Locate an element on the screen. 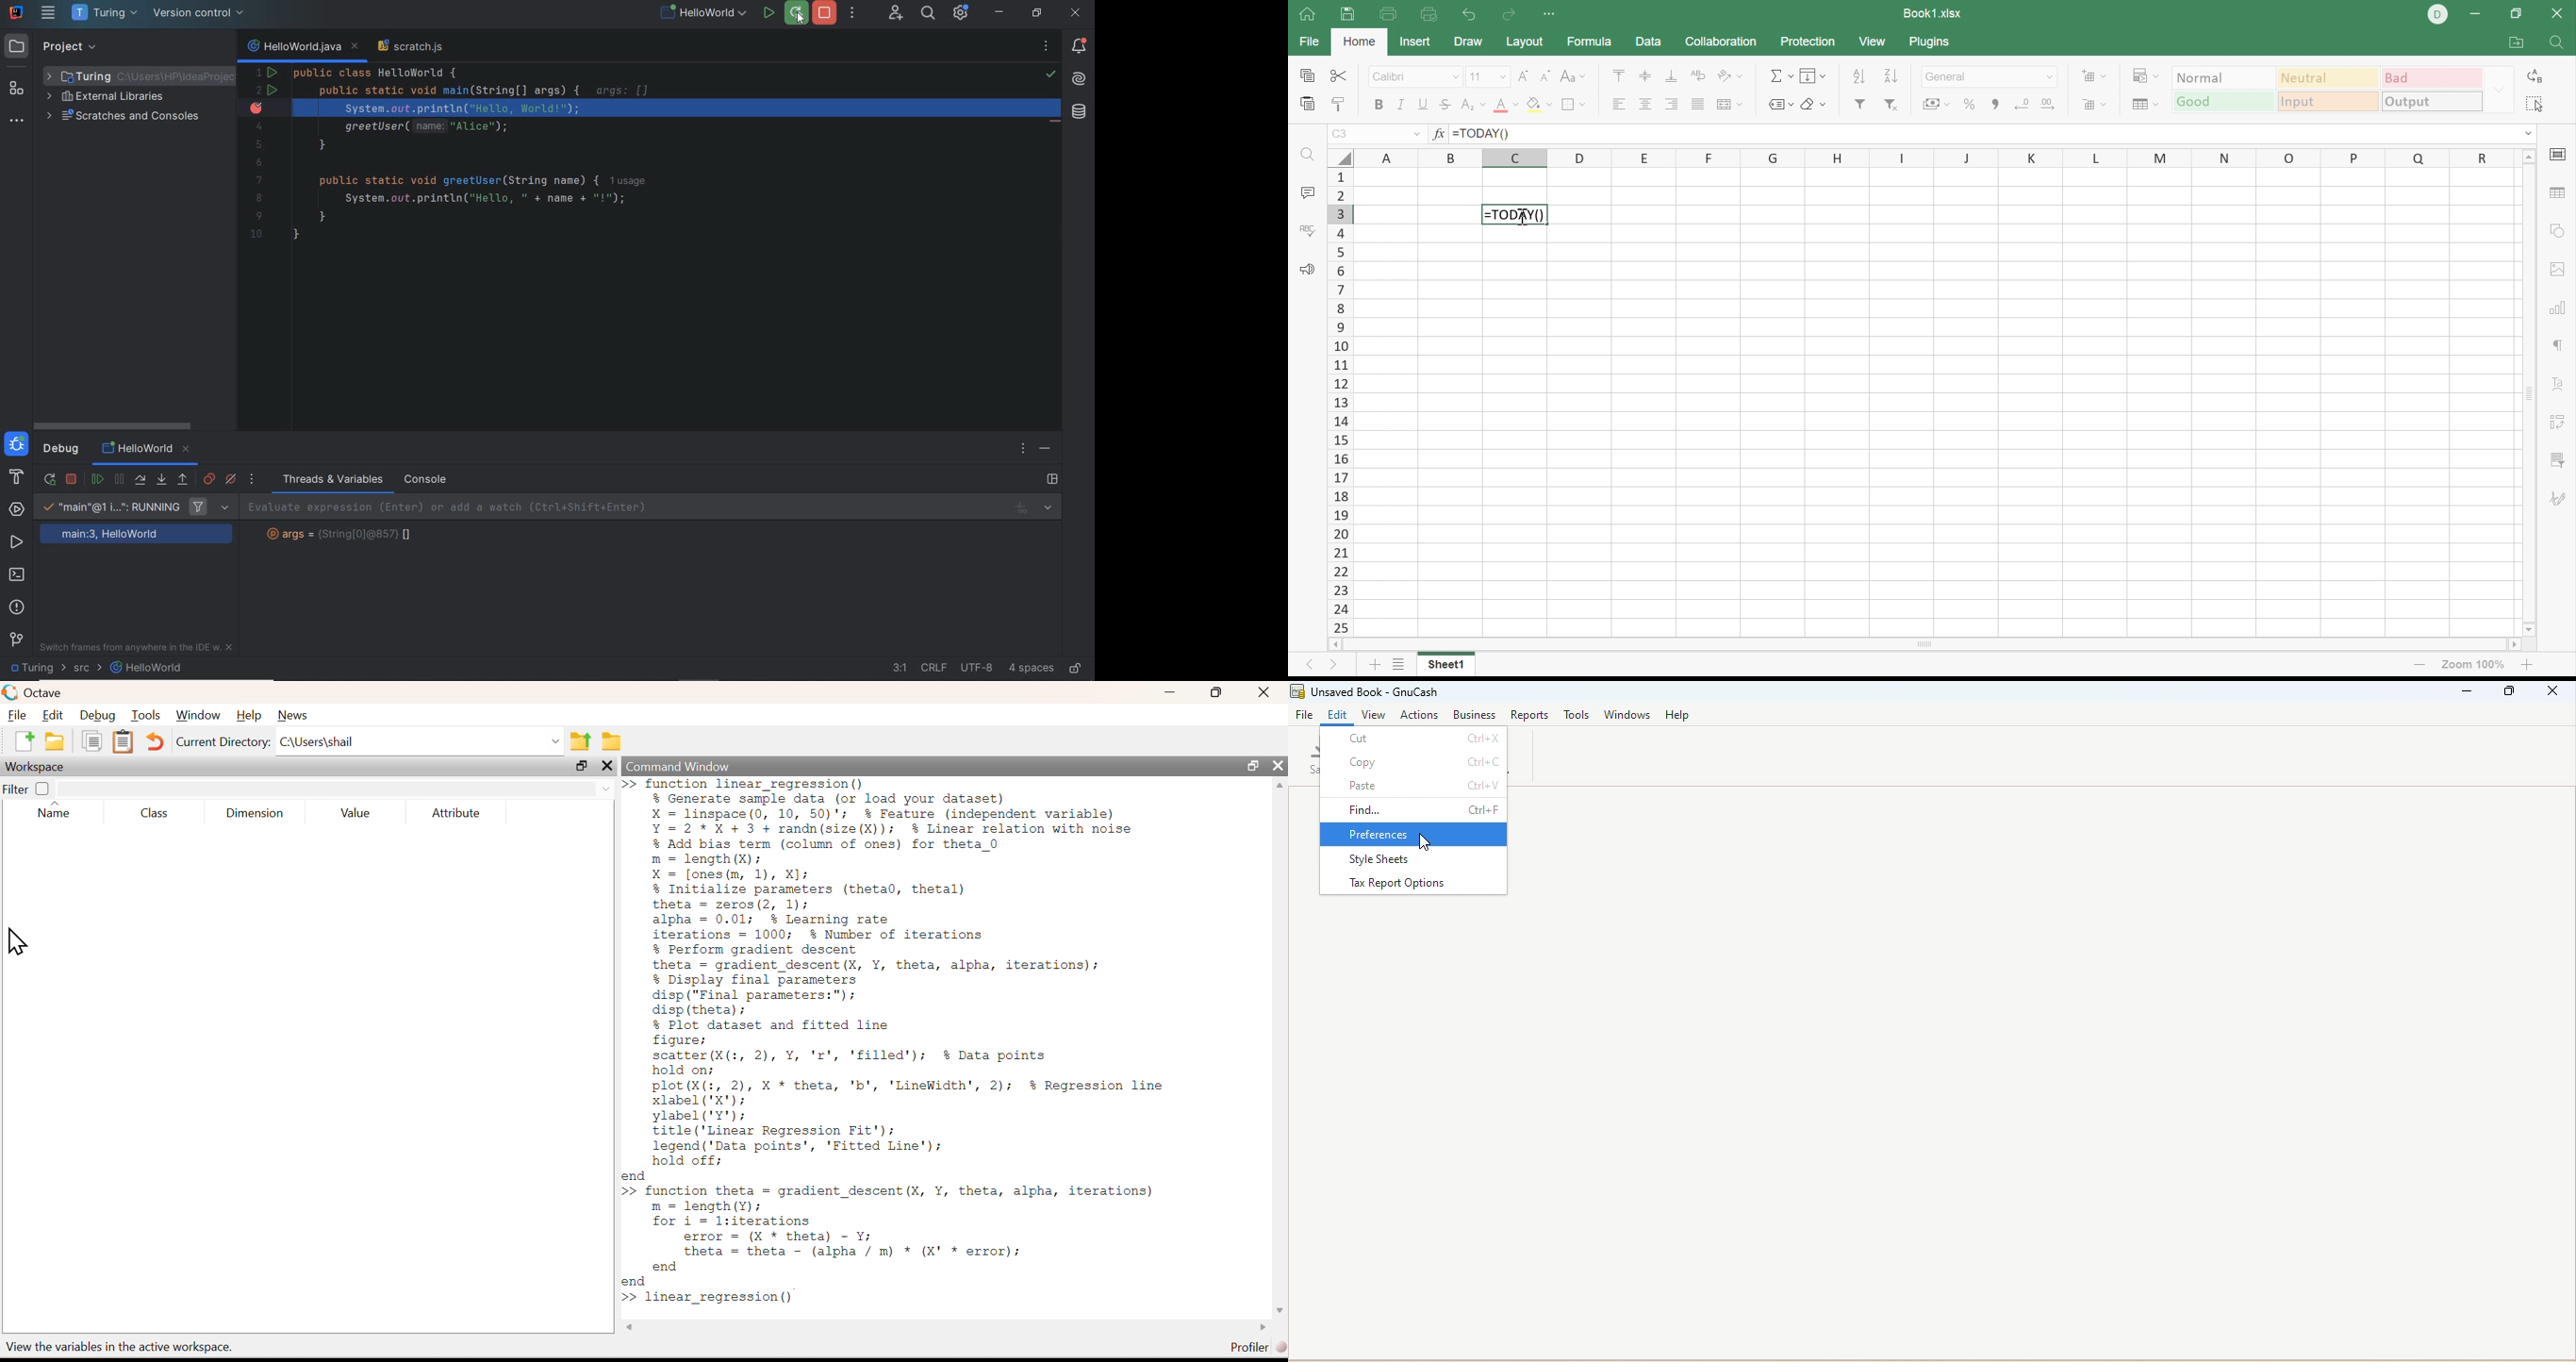 The image size is (2576, 1372). parent directory is located at coordinates (581, 741).